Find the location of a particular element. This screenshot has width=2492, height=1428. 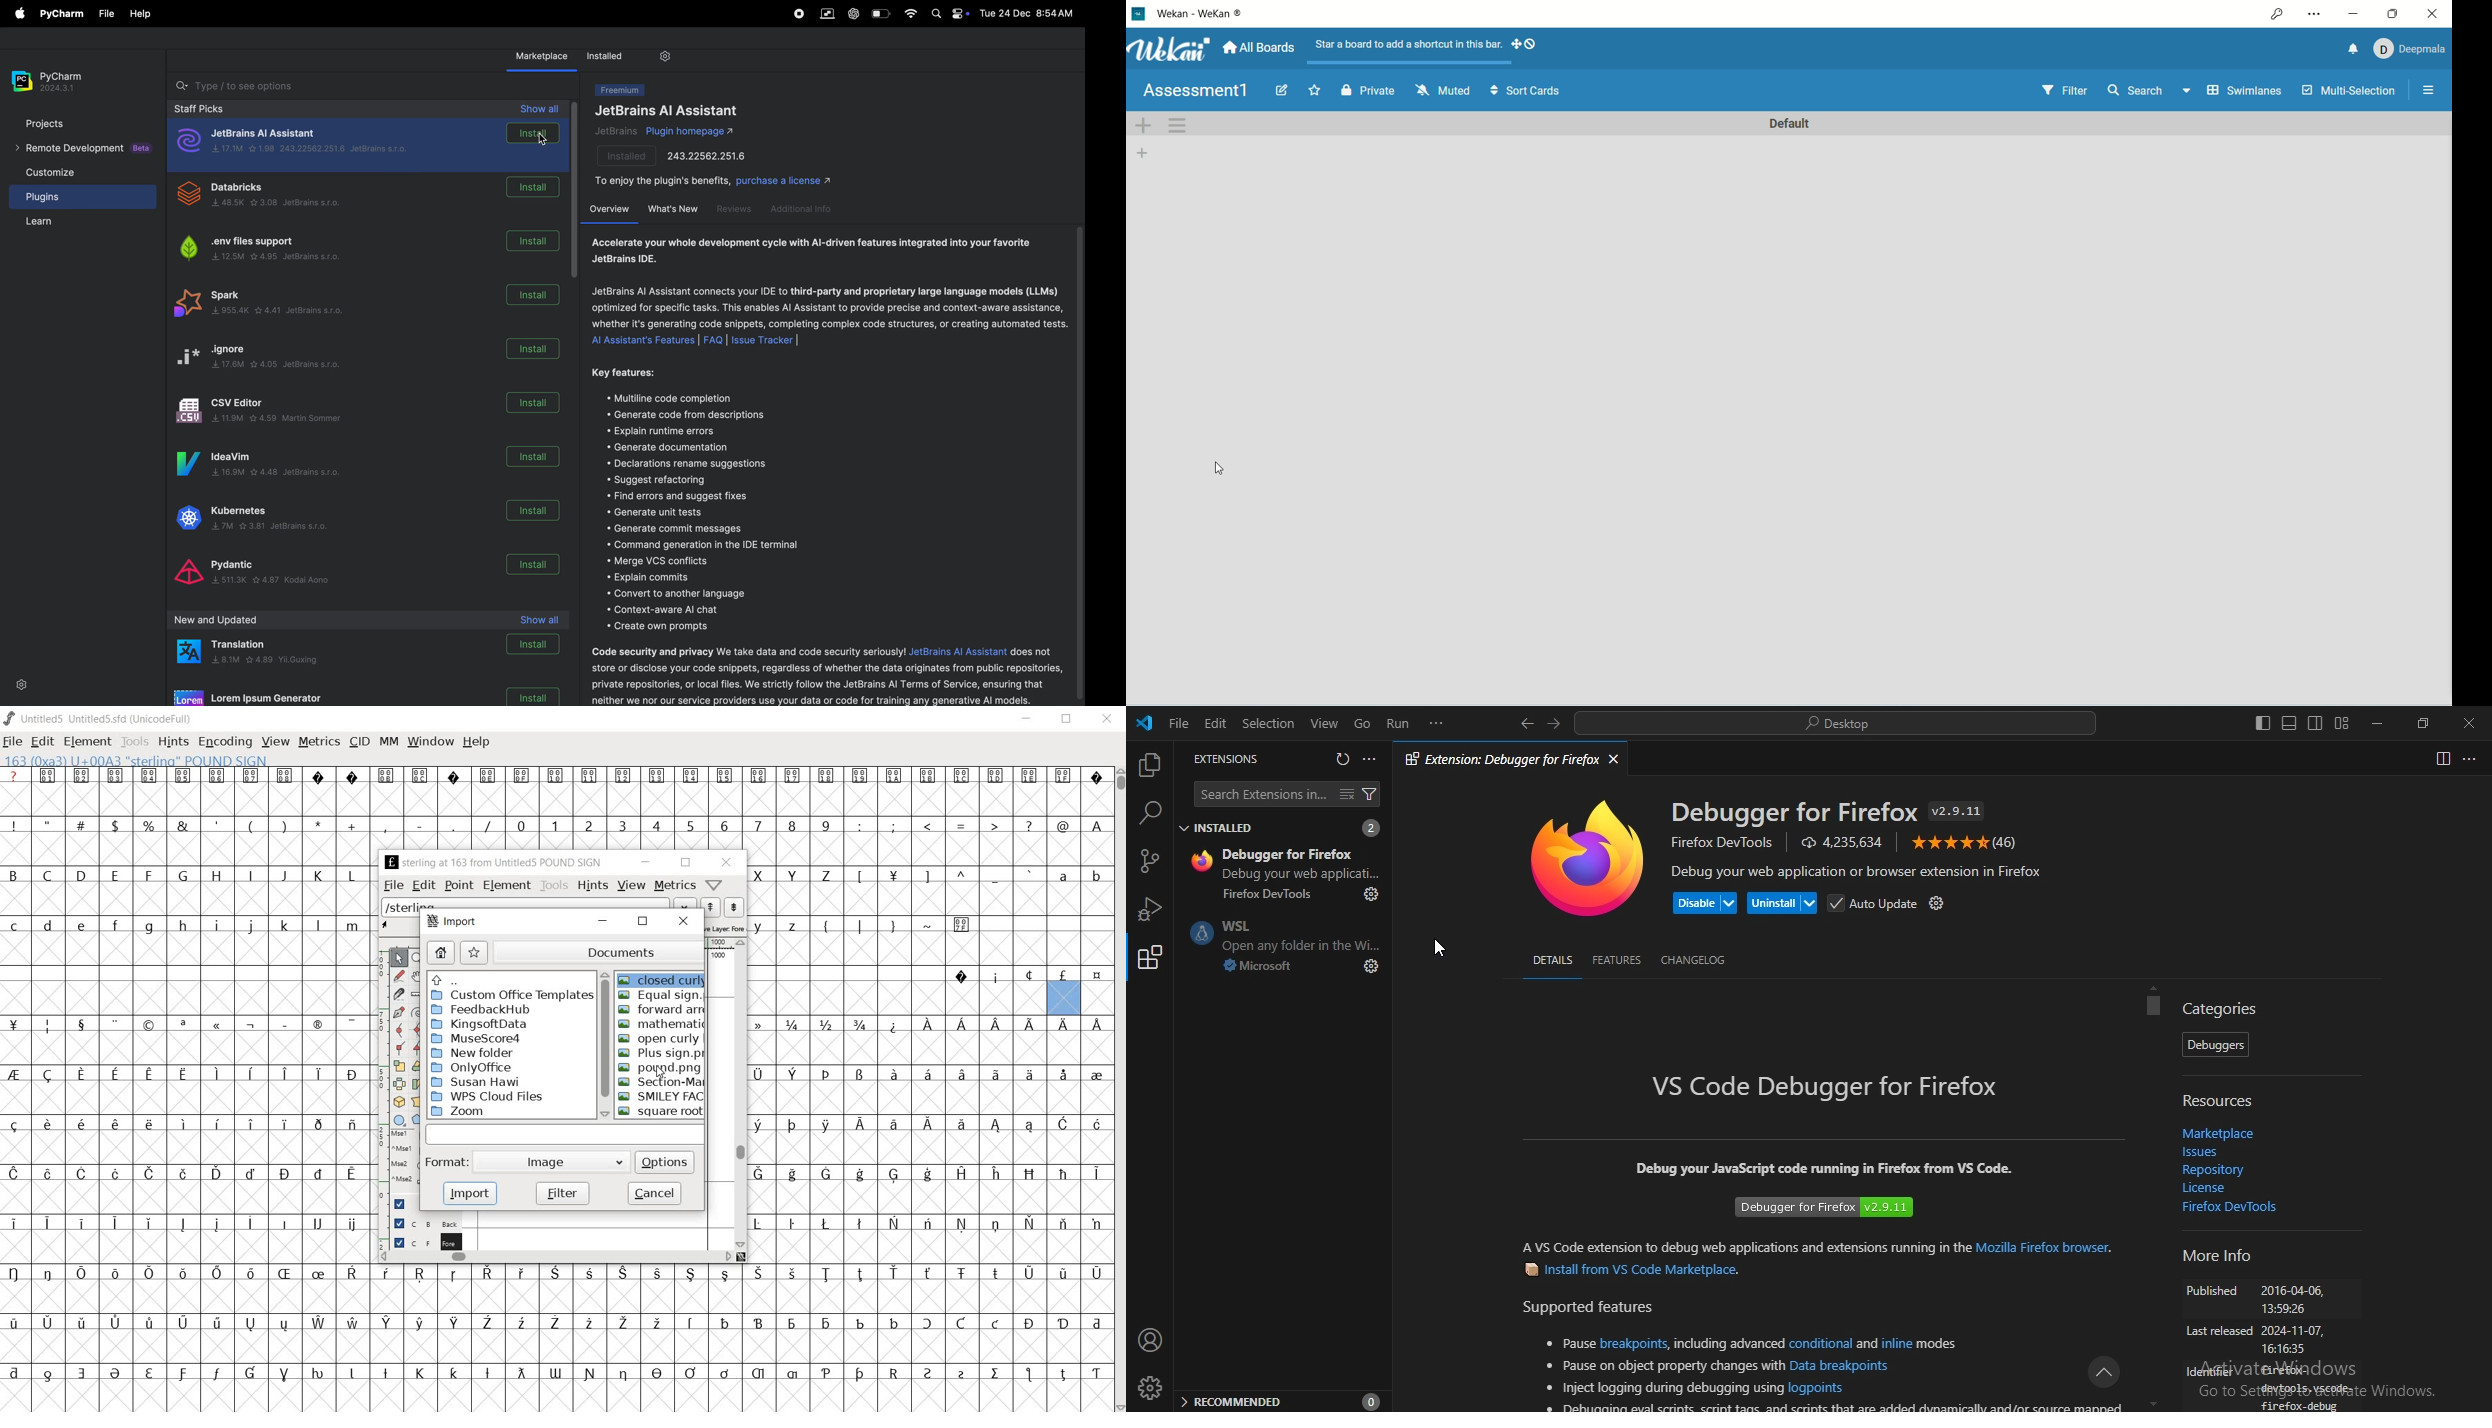

Symbol is located at coordinates (388, 1323).